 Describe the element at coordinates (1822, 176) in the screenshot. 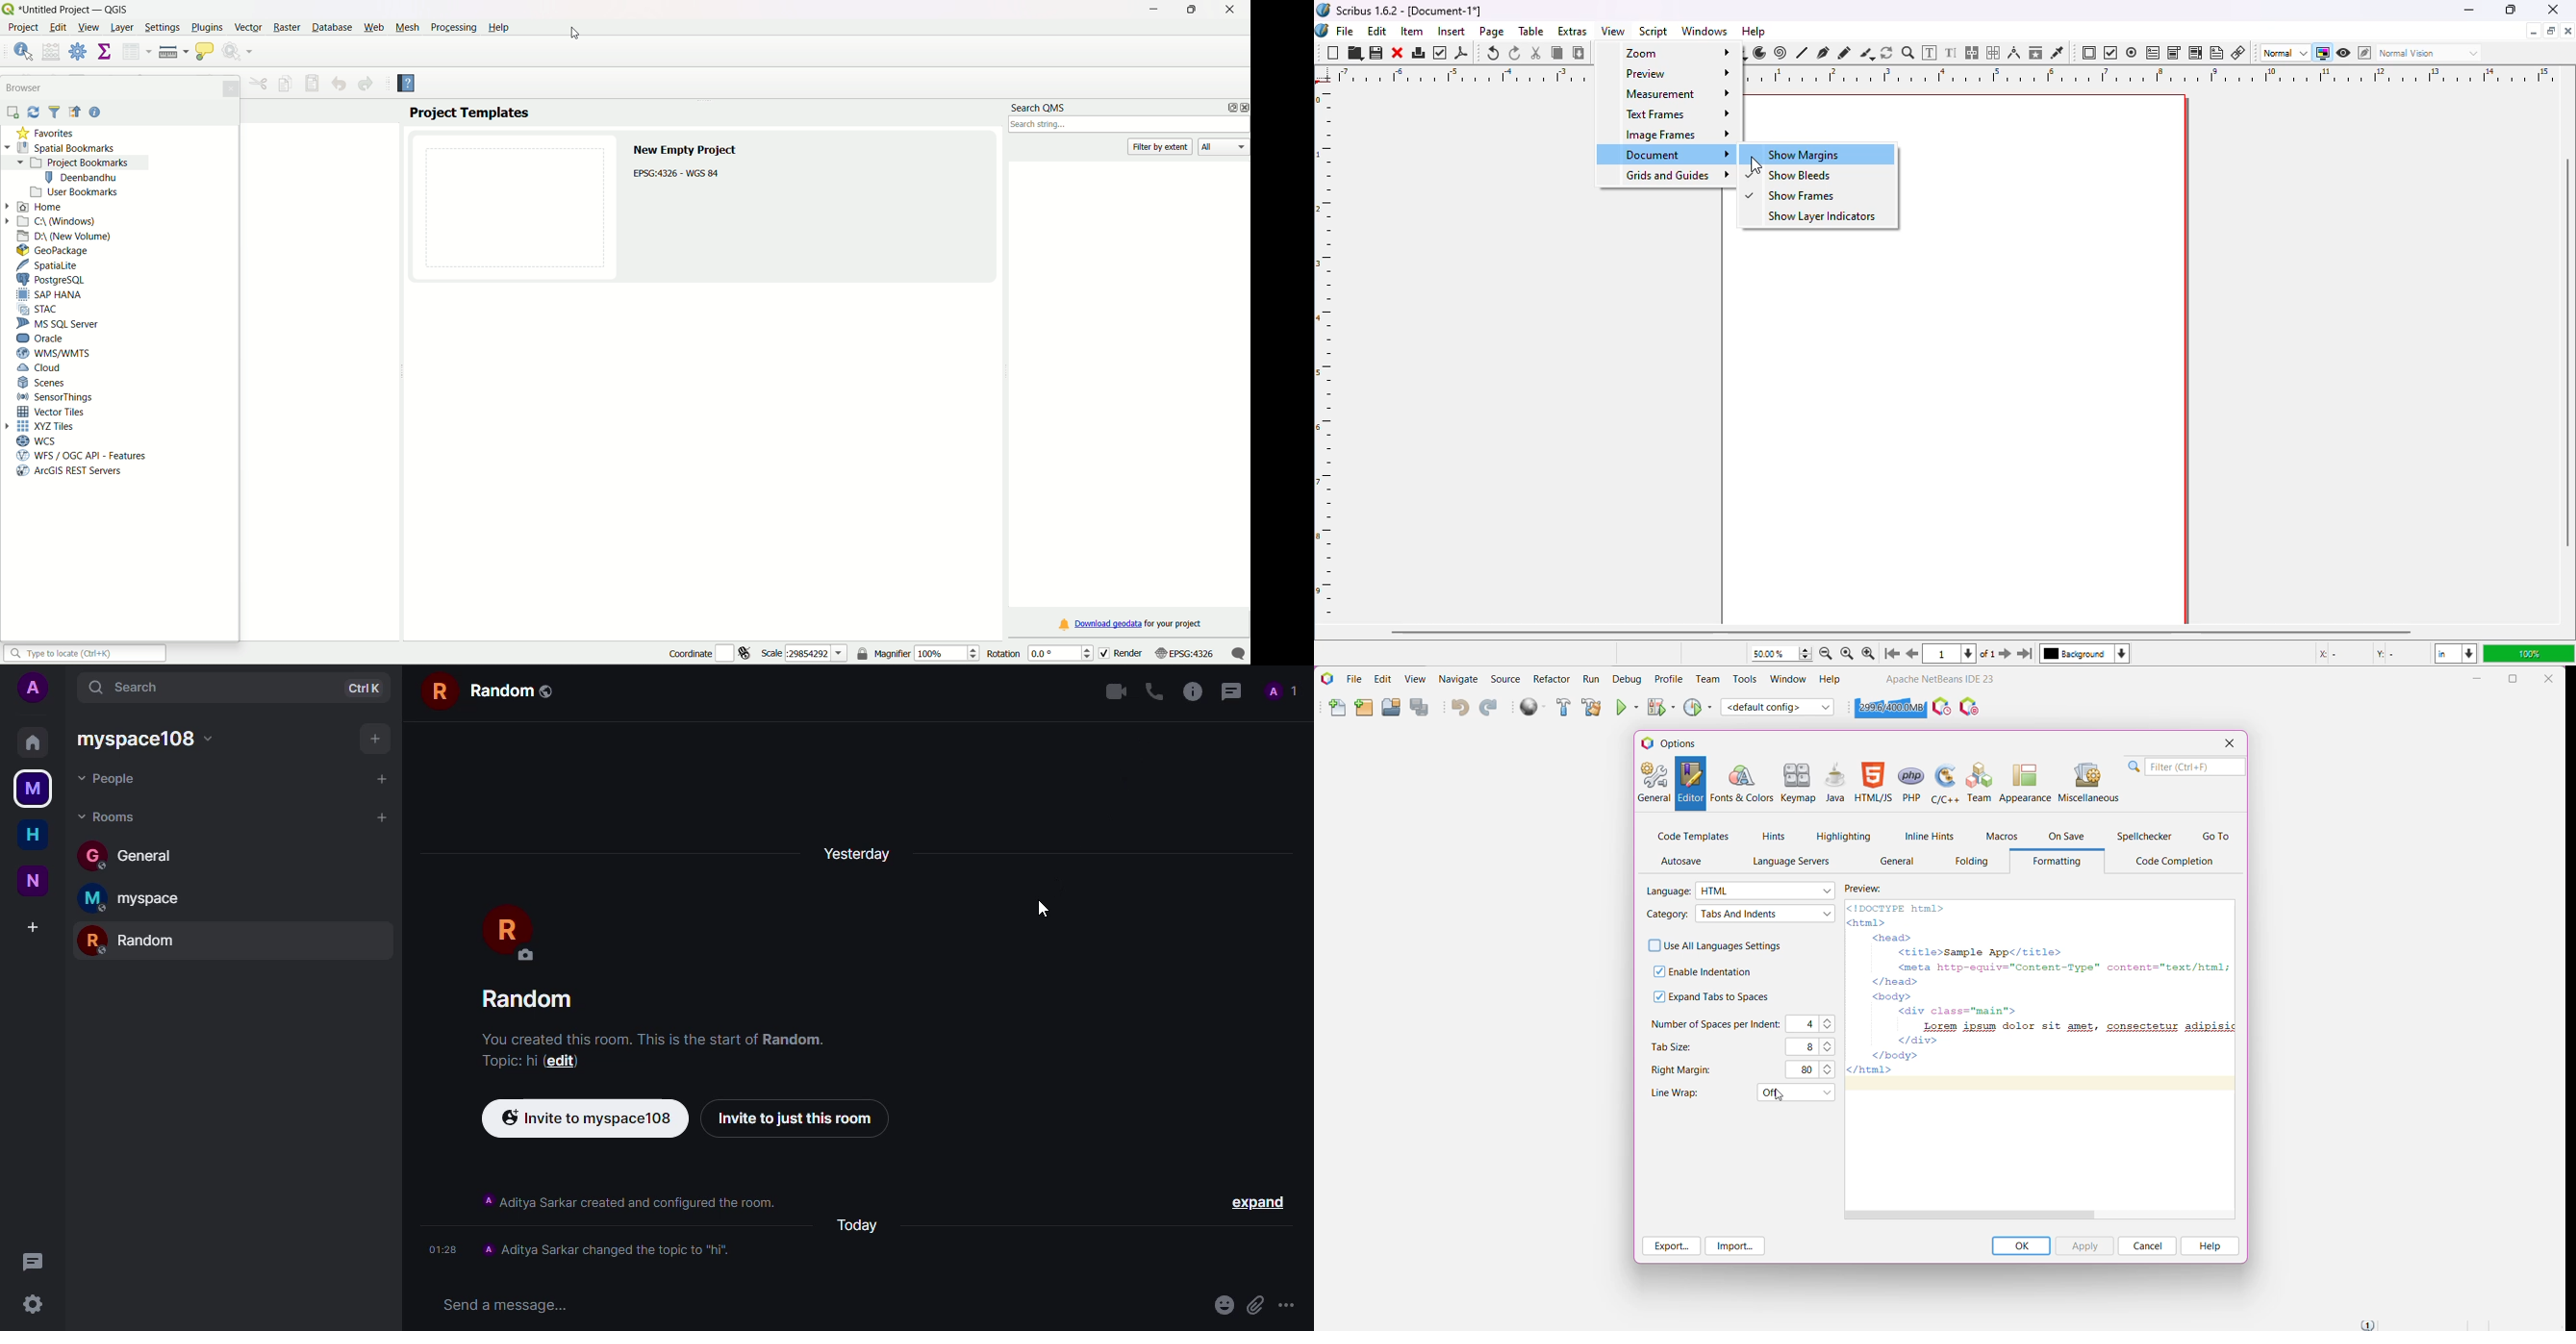

I see `show bleeds` at that location.